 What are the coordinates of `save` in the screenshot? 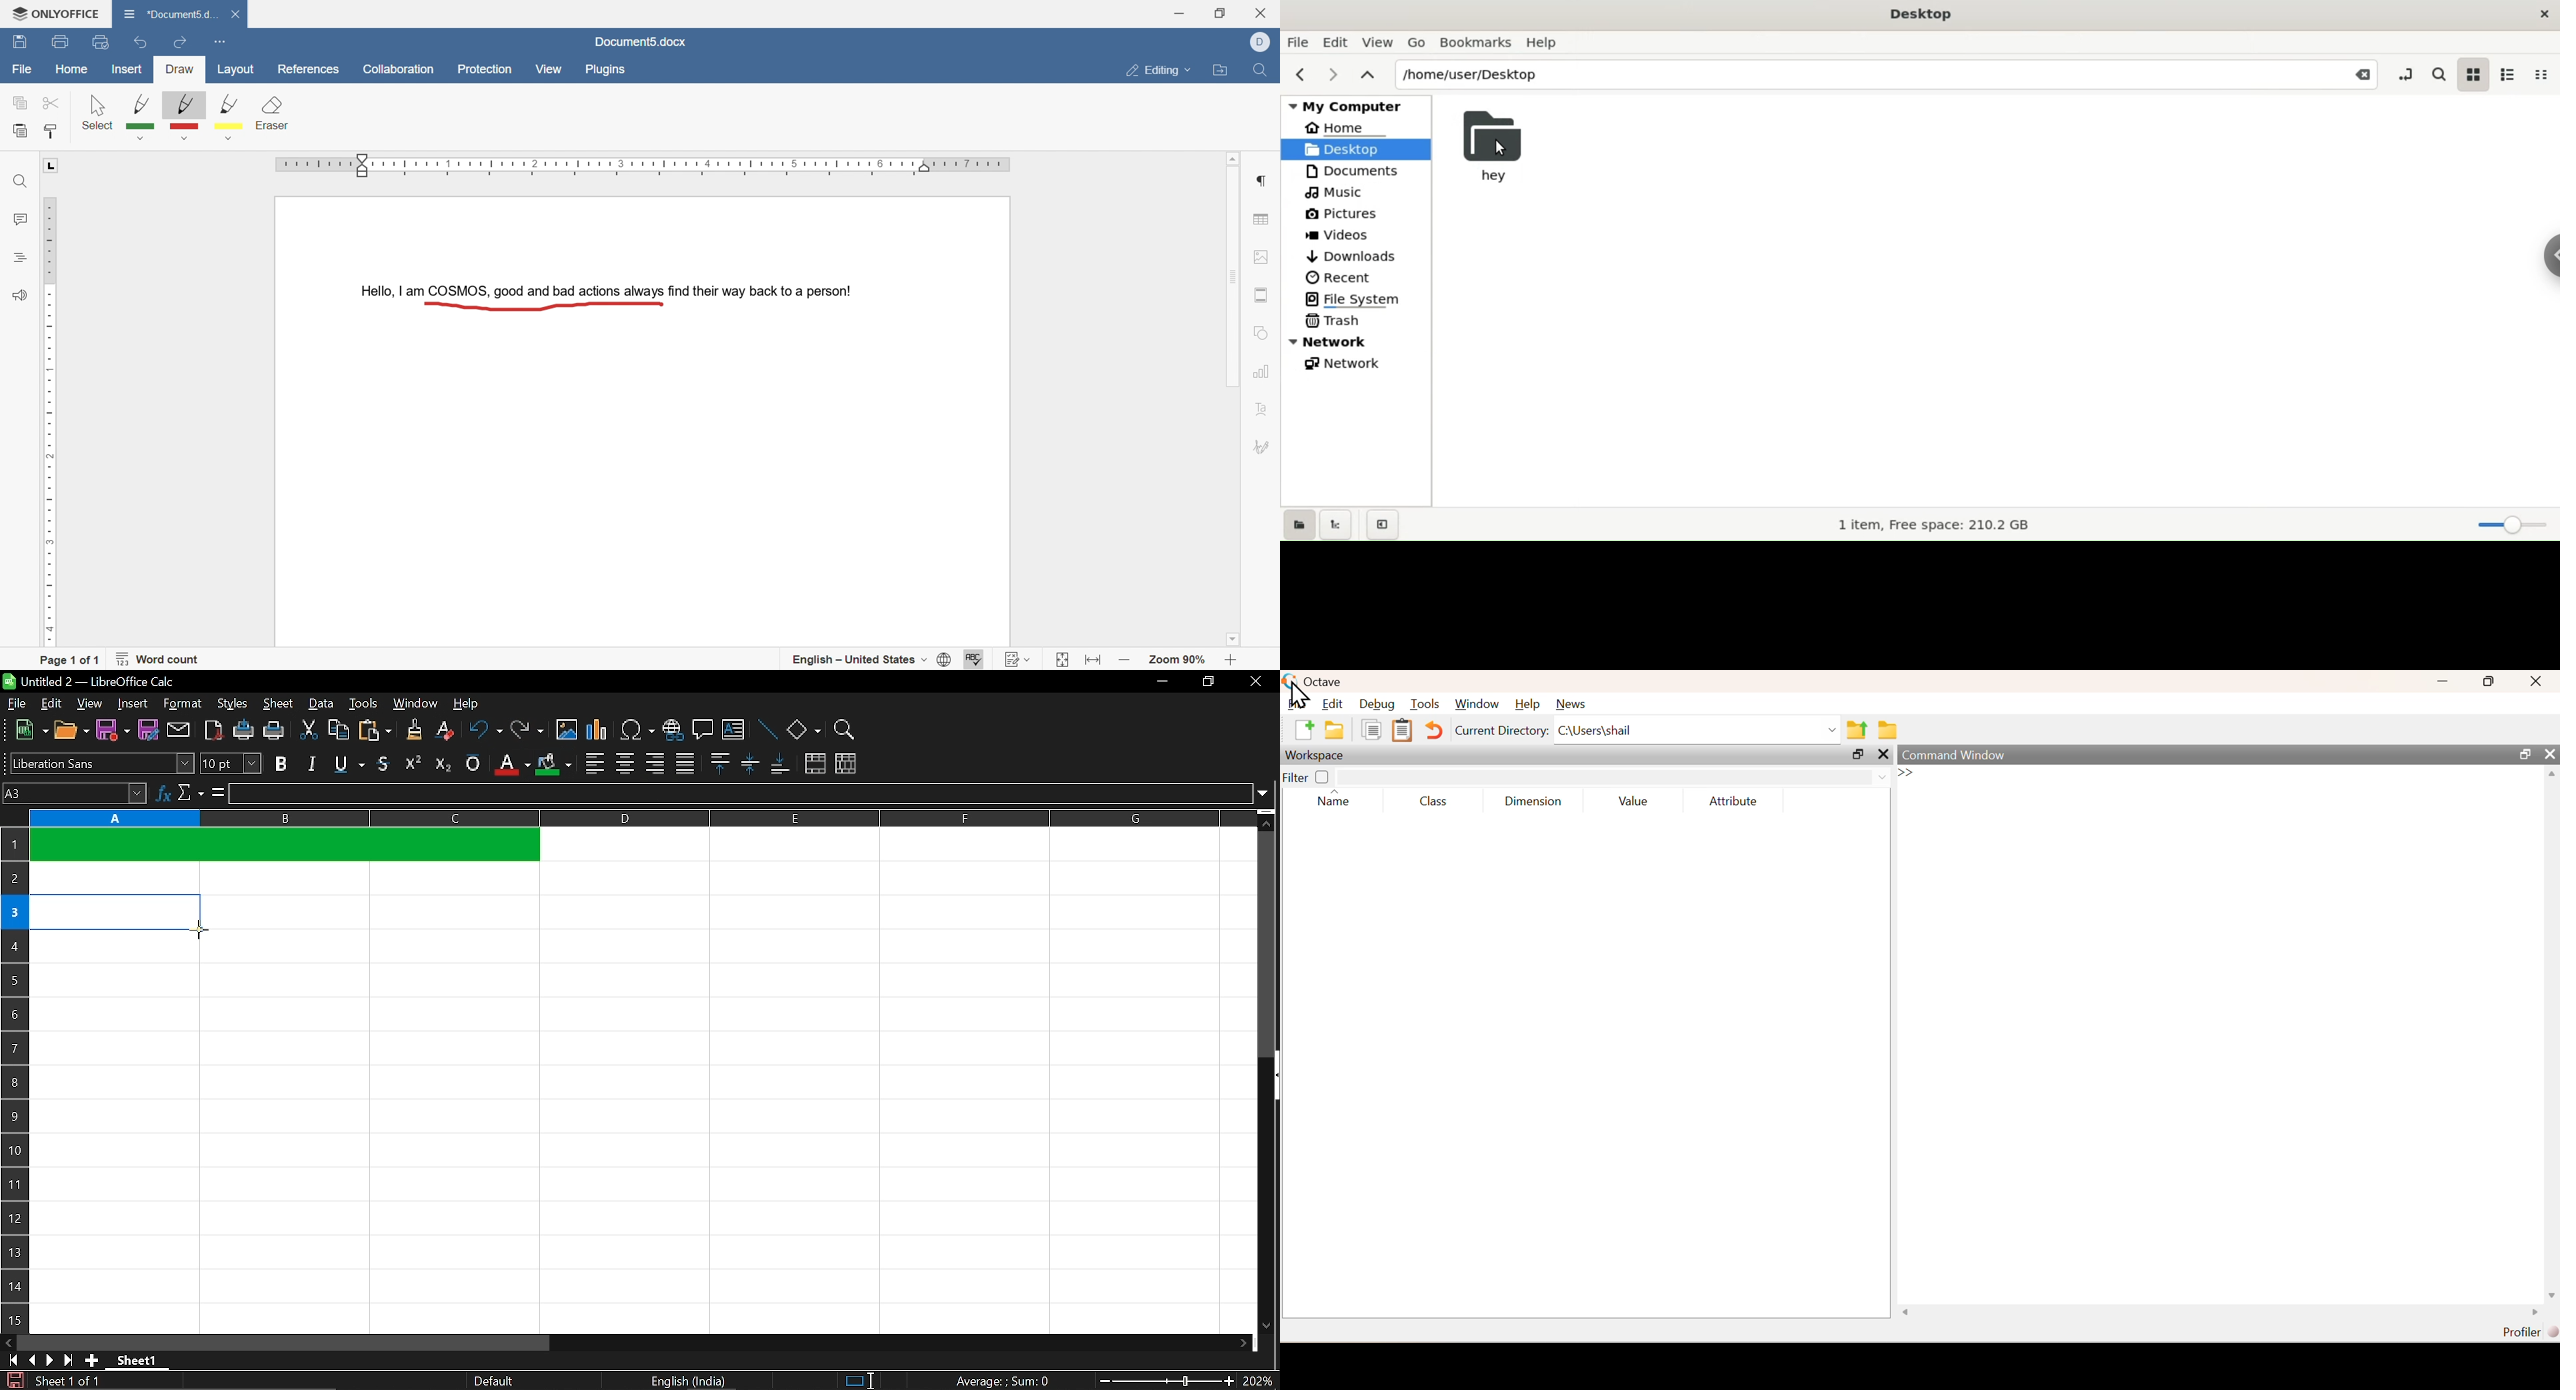 It's located at (20, 43).